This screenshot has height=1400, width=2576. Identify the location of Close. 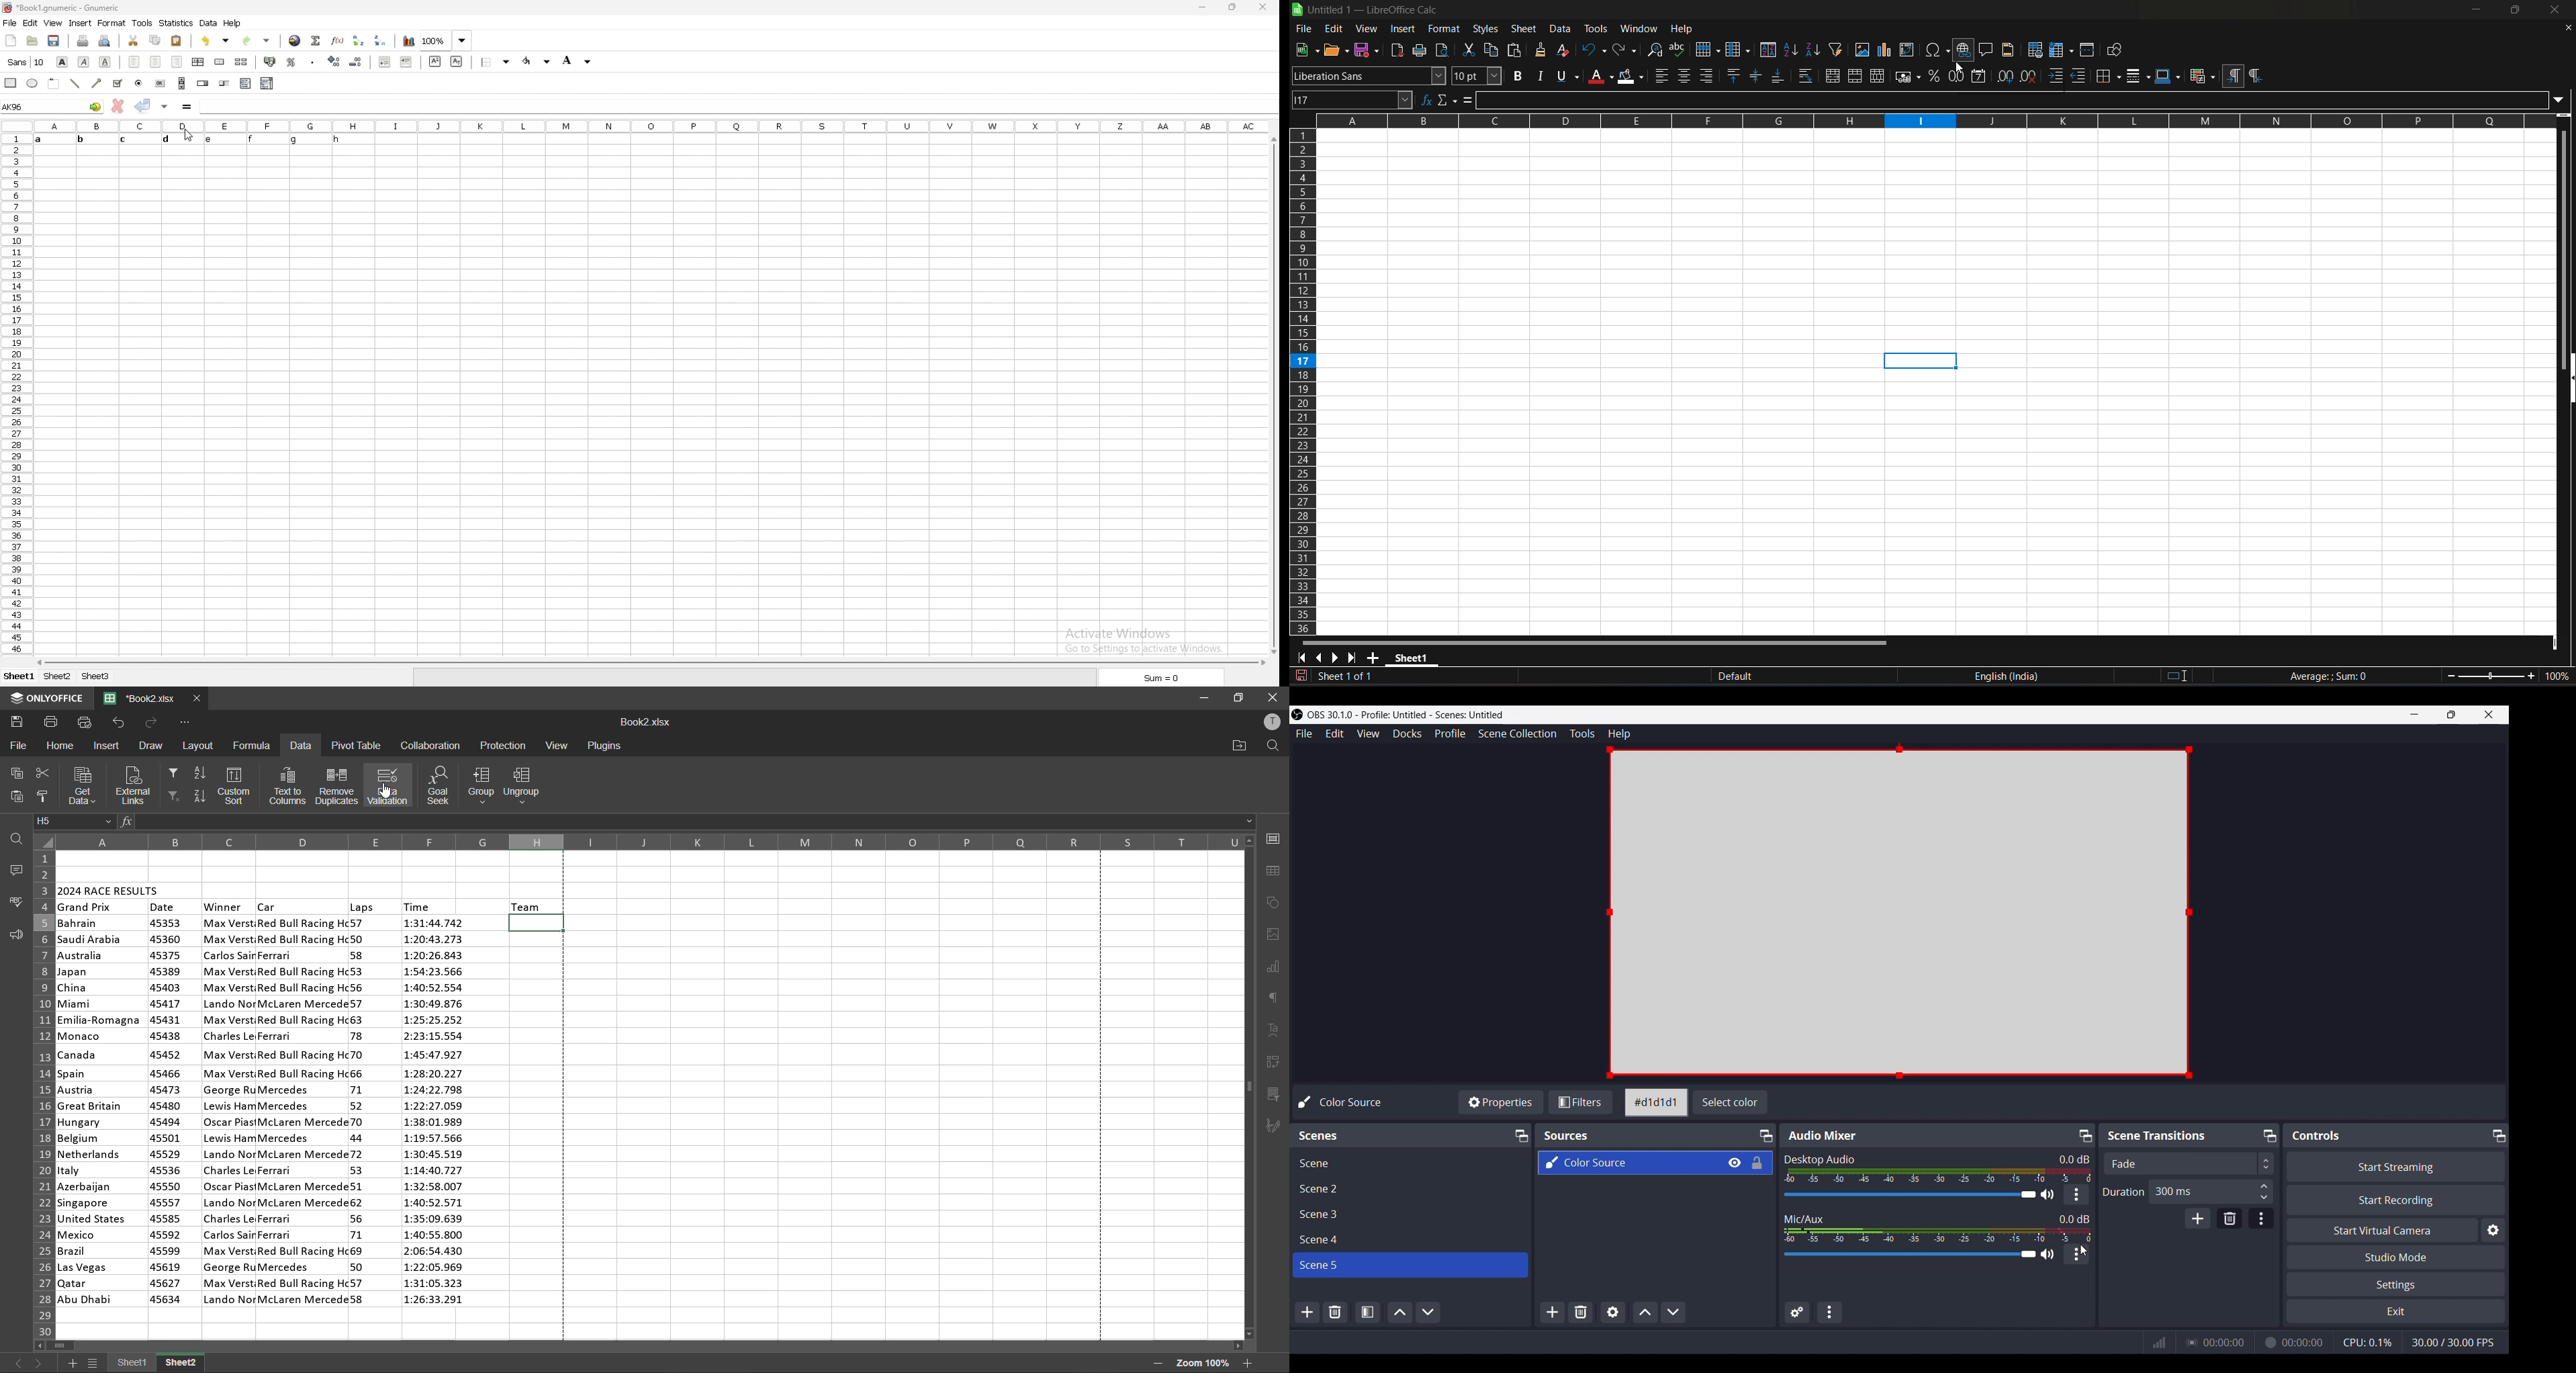
(2491, 714).